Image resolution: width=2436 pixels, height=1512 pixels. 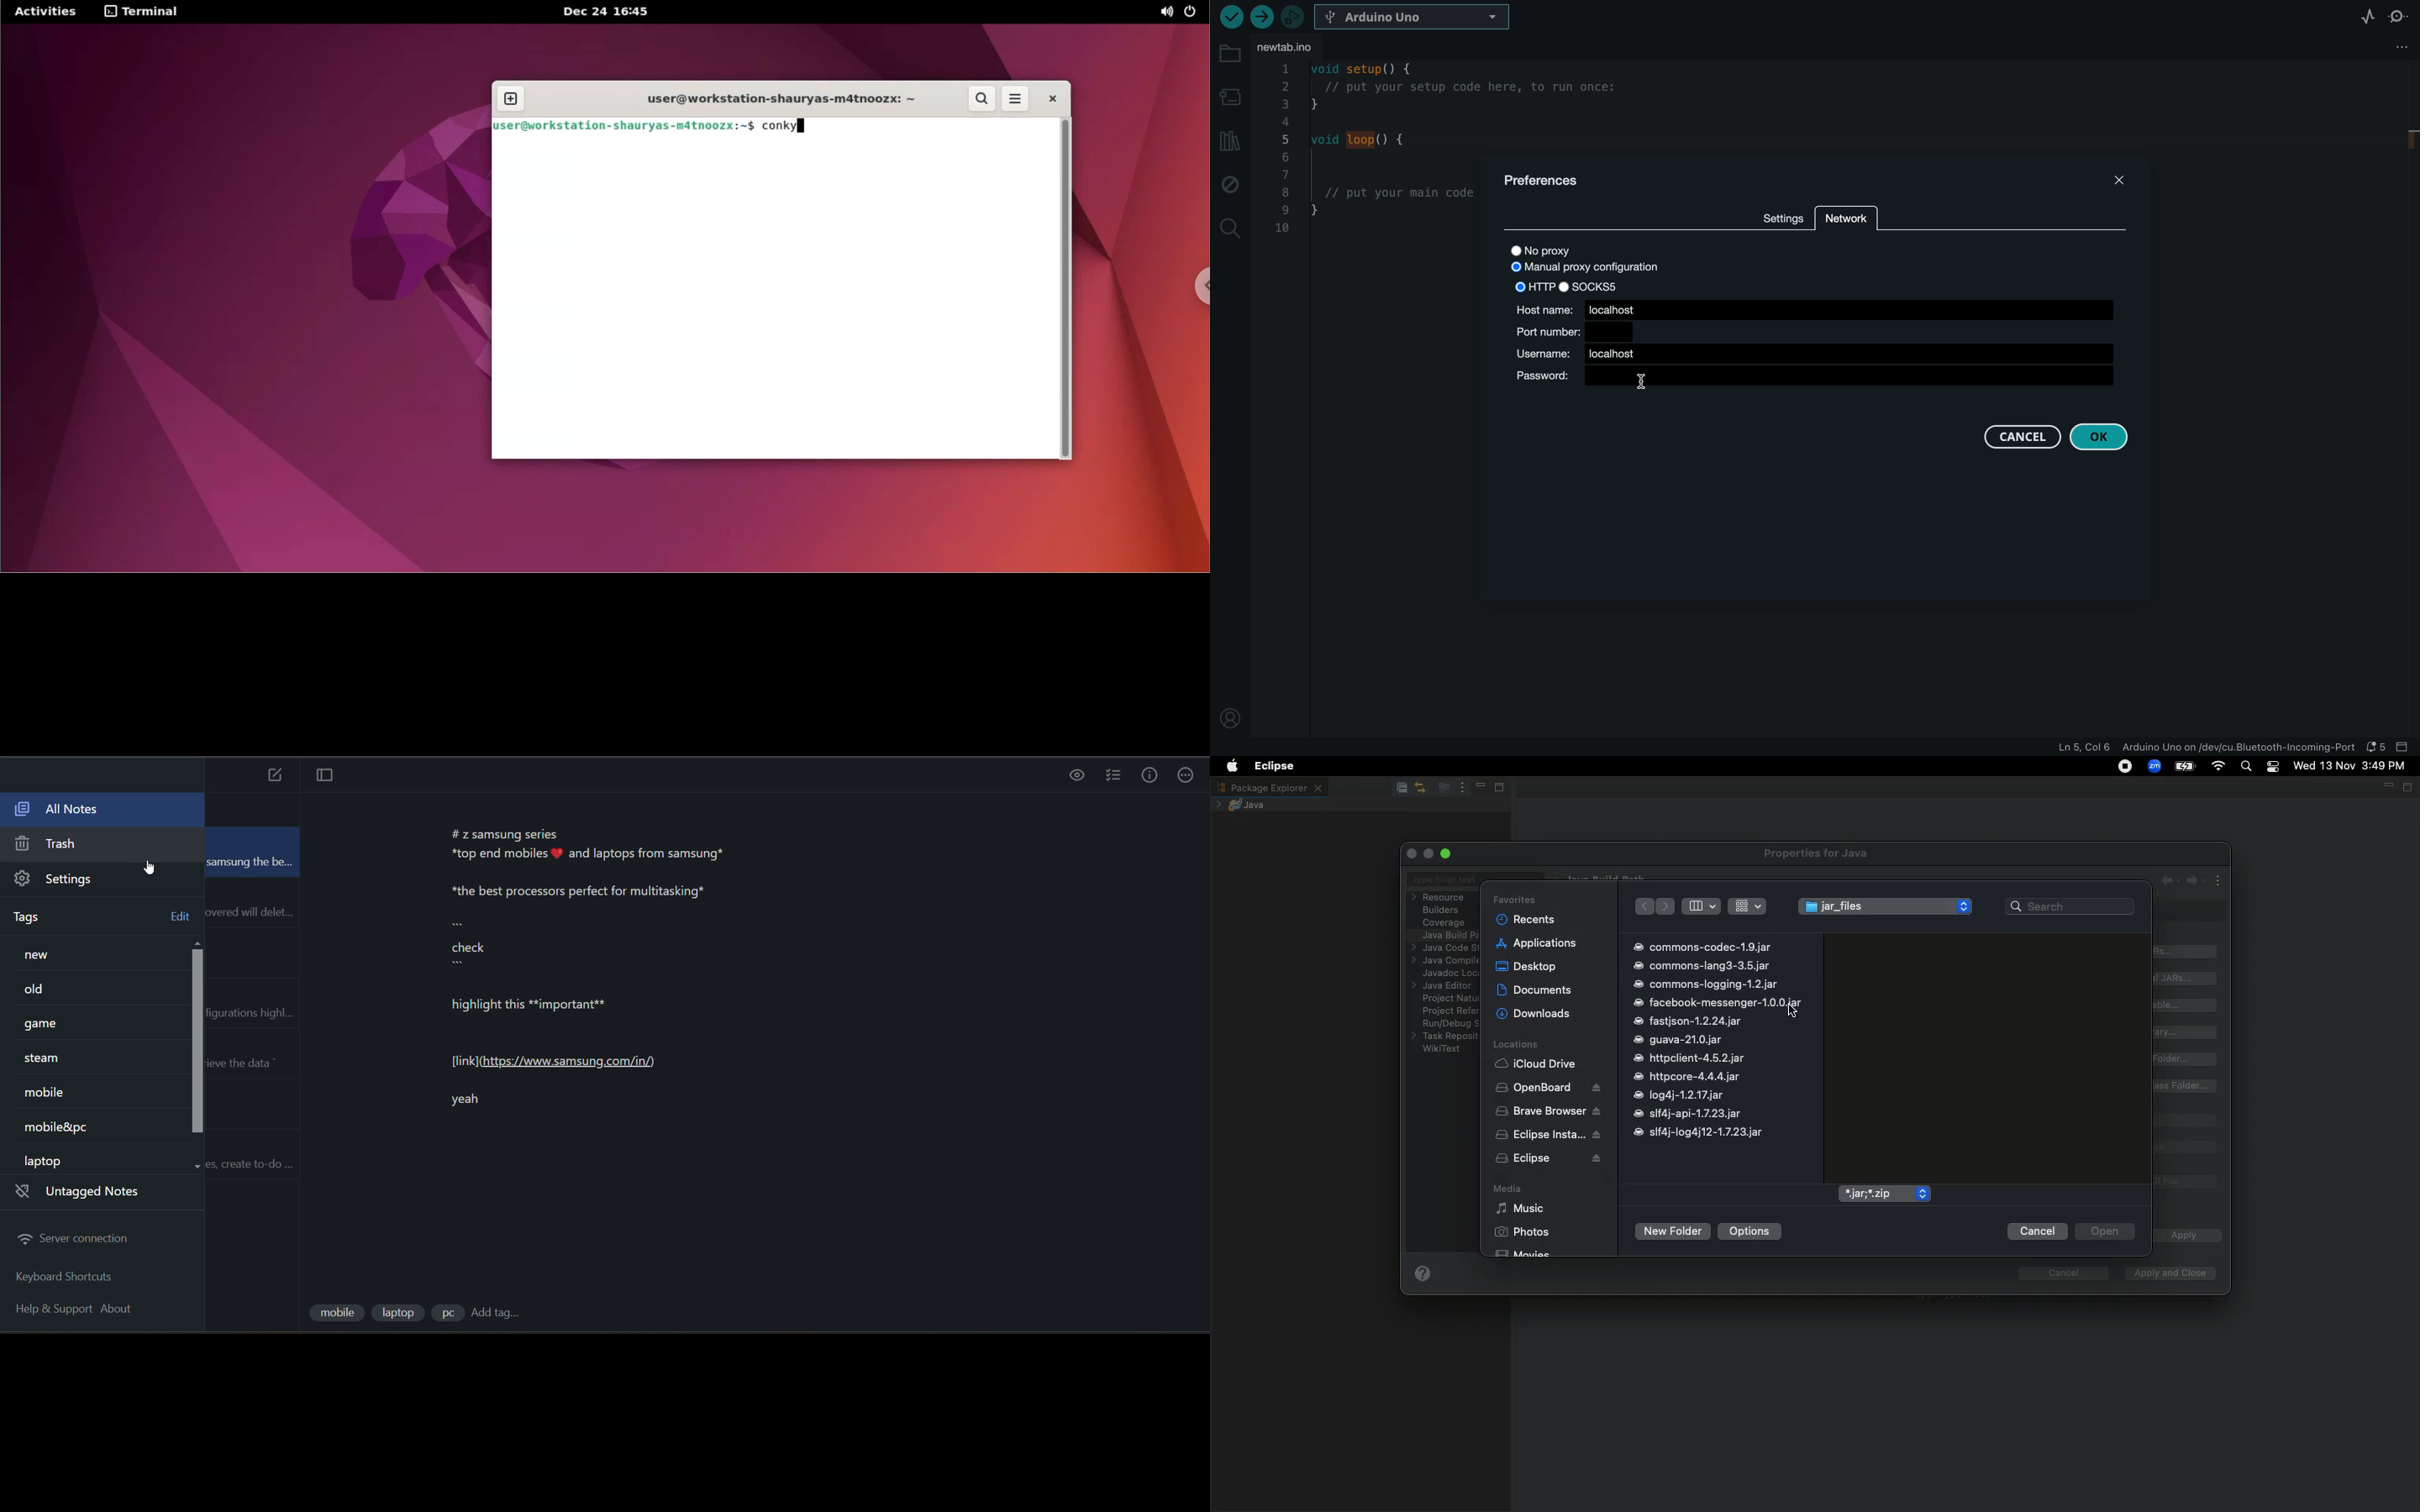 I want to click on tag 7, so click(x=56, y=1162).